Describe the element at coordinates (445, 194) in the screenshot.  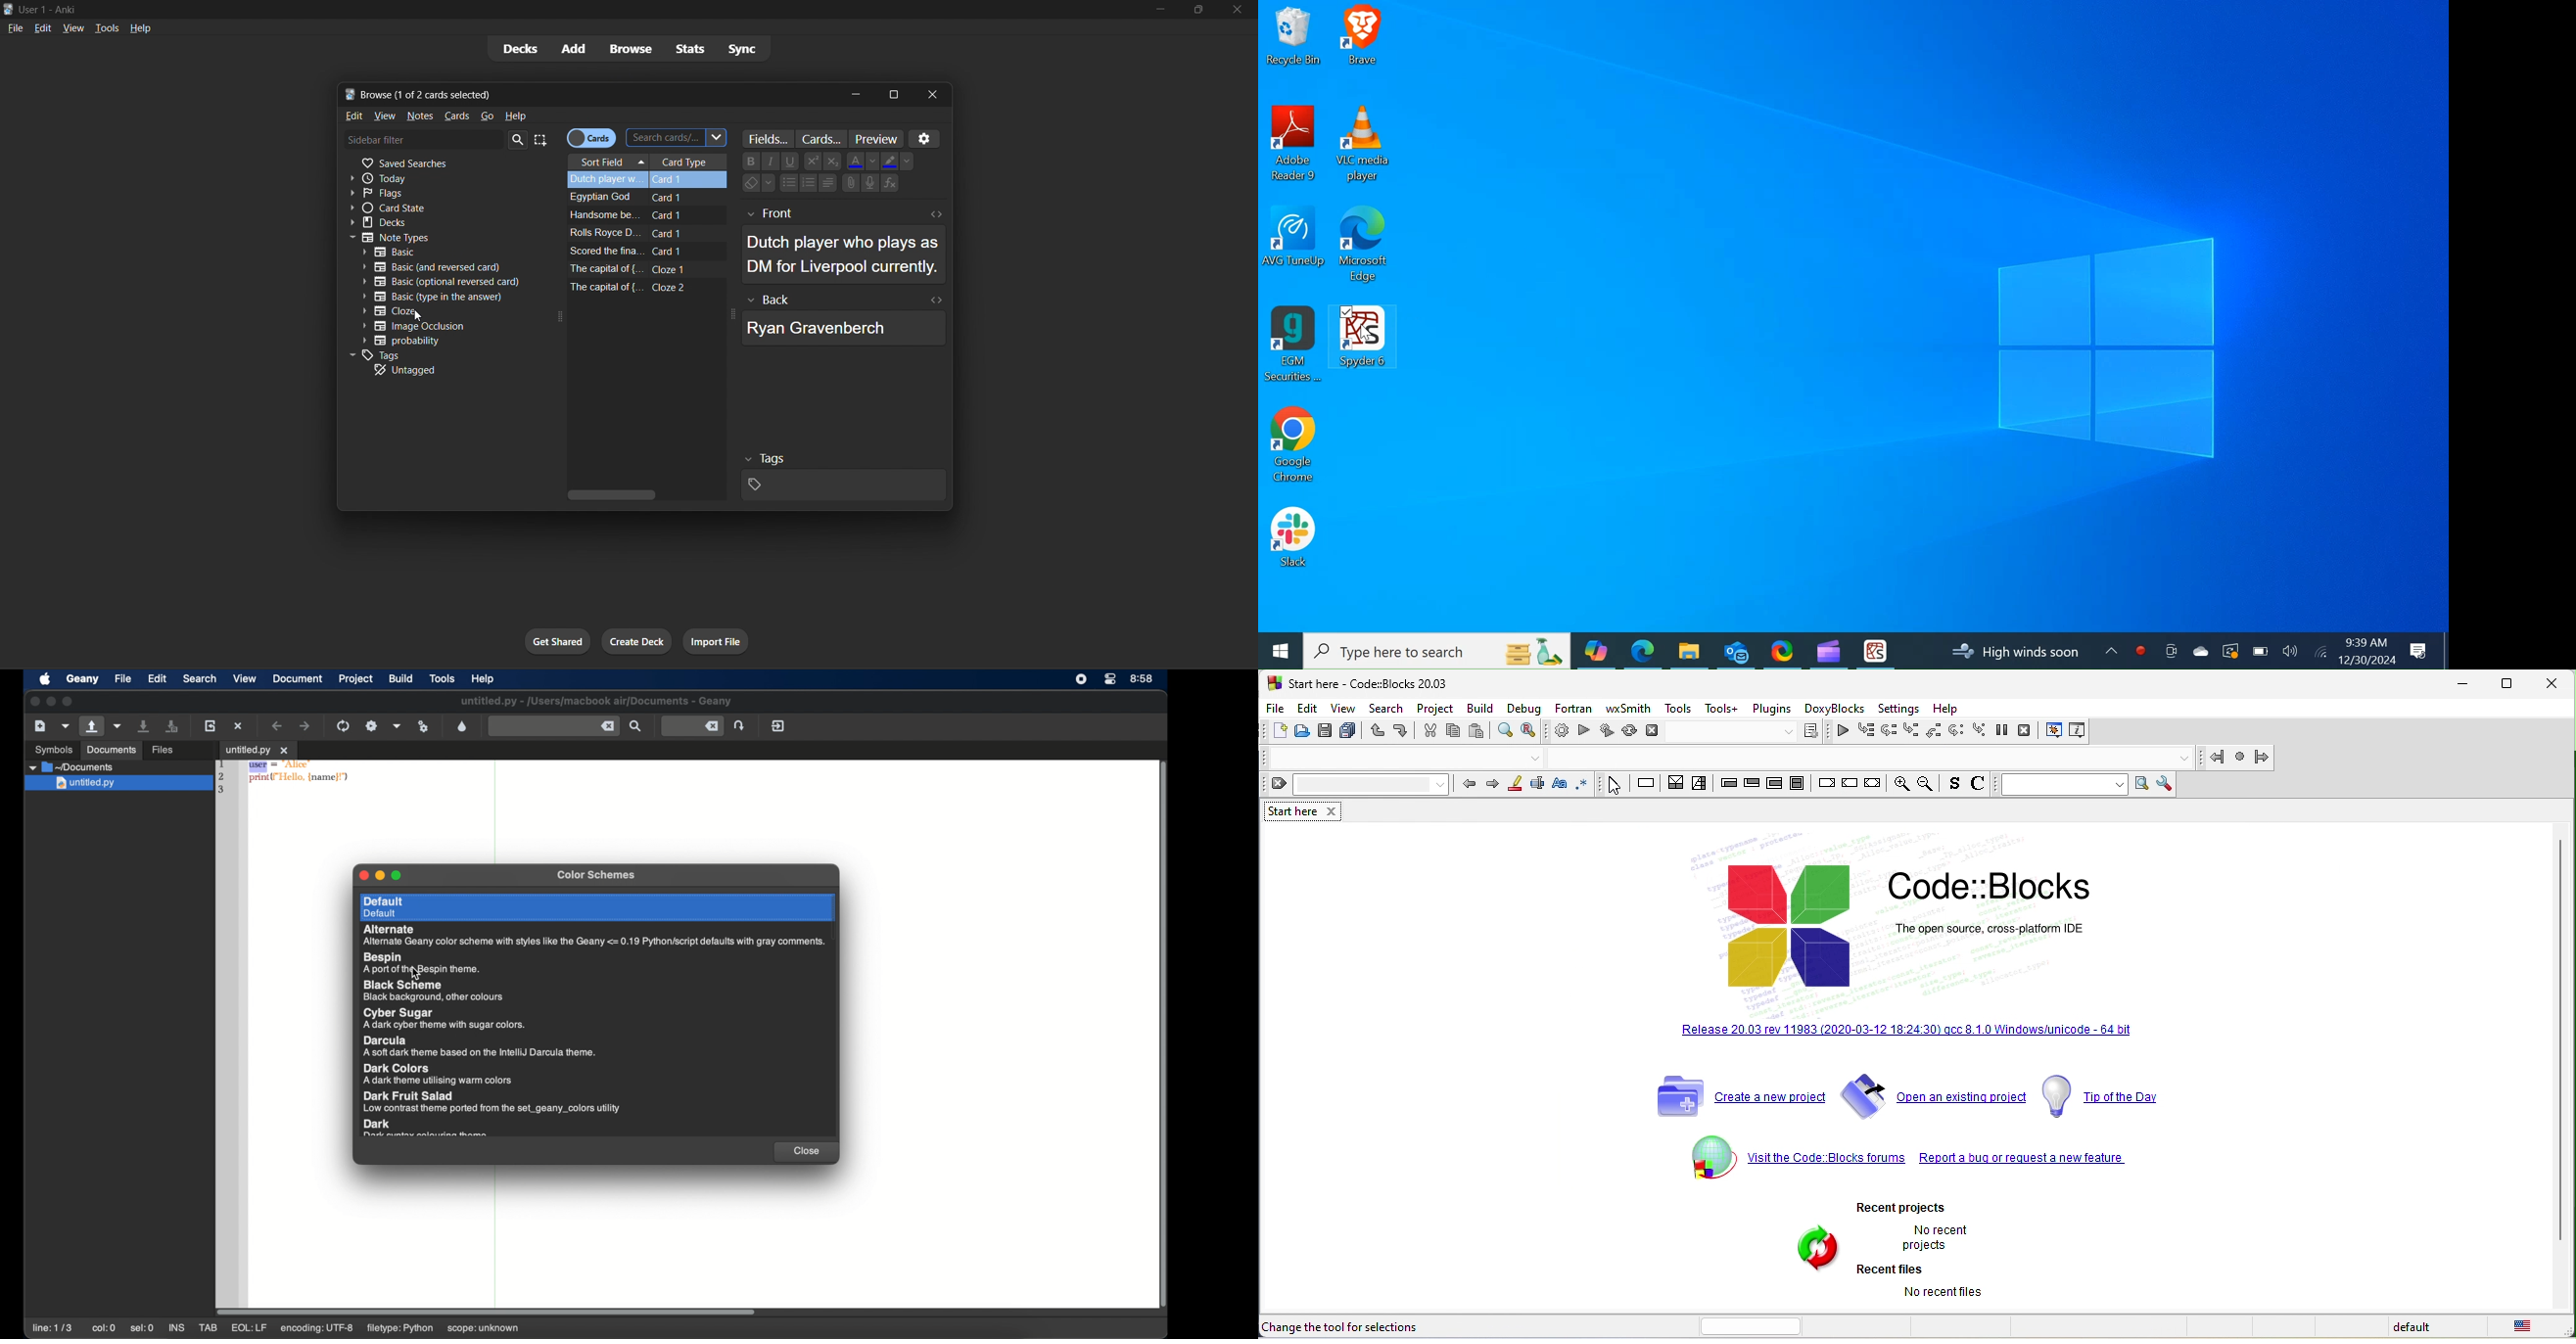
I see `flags filter expand` at that location.